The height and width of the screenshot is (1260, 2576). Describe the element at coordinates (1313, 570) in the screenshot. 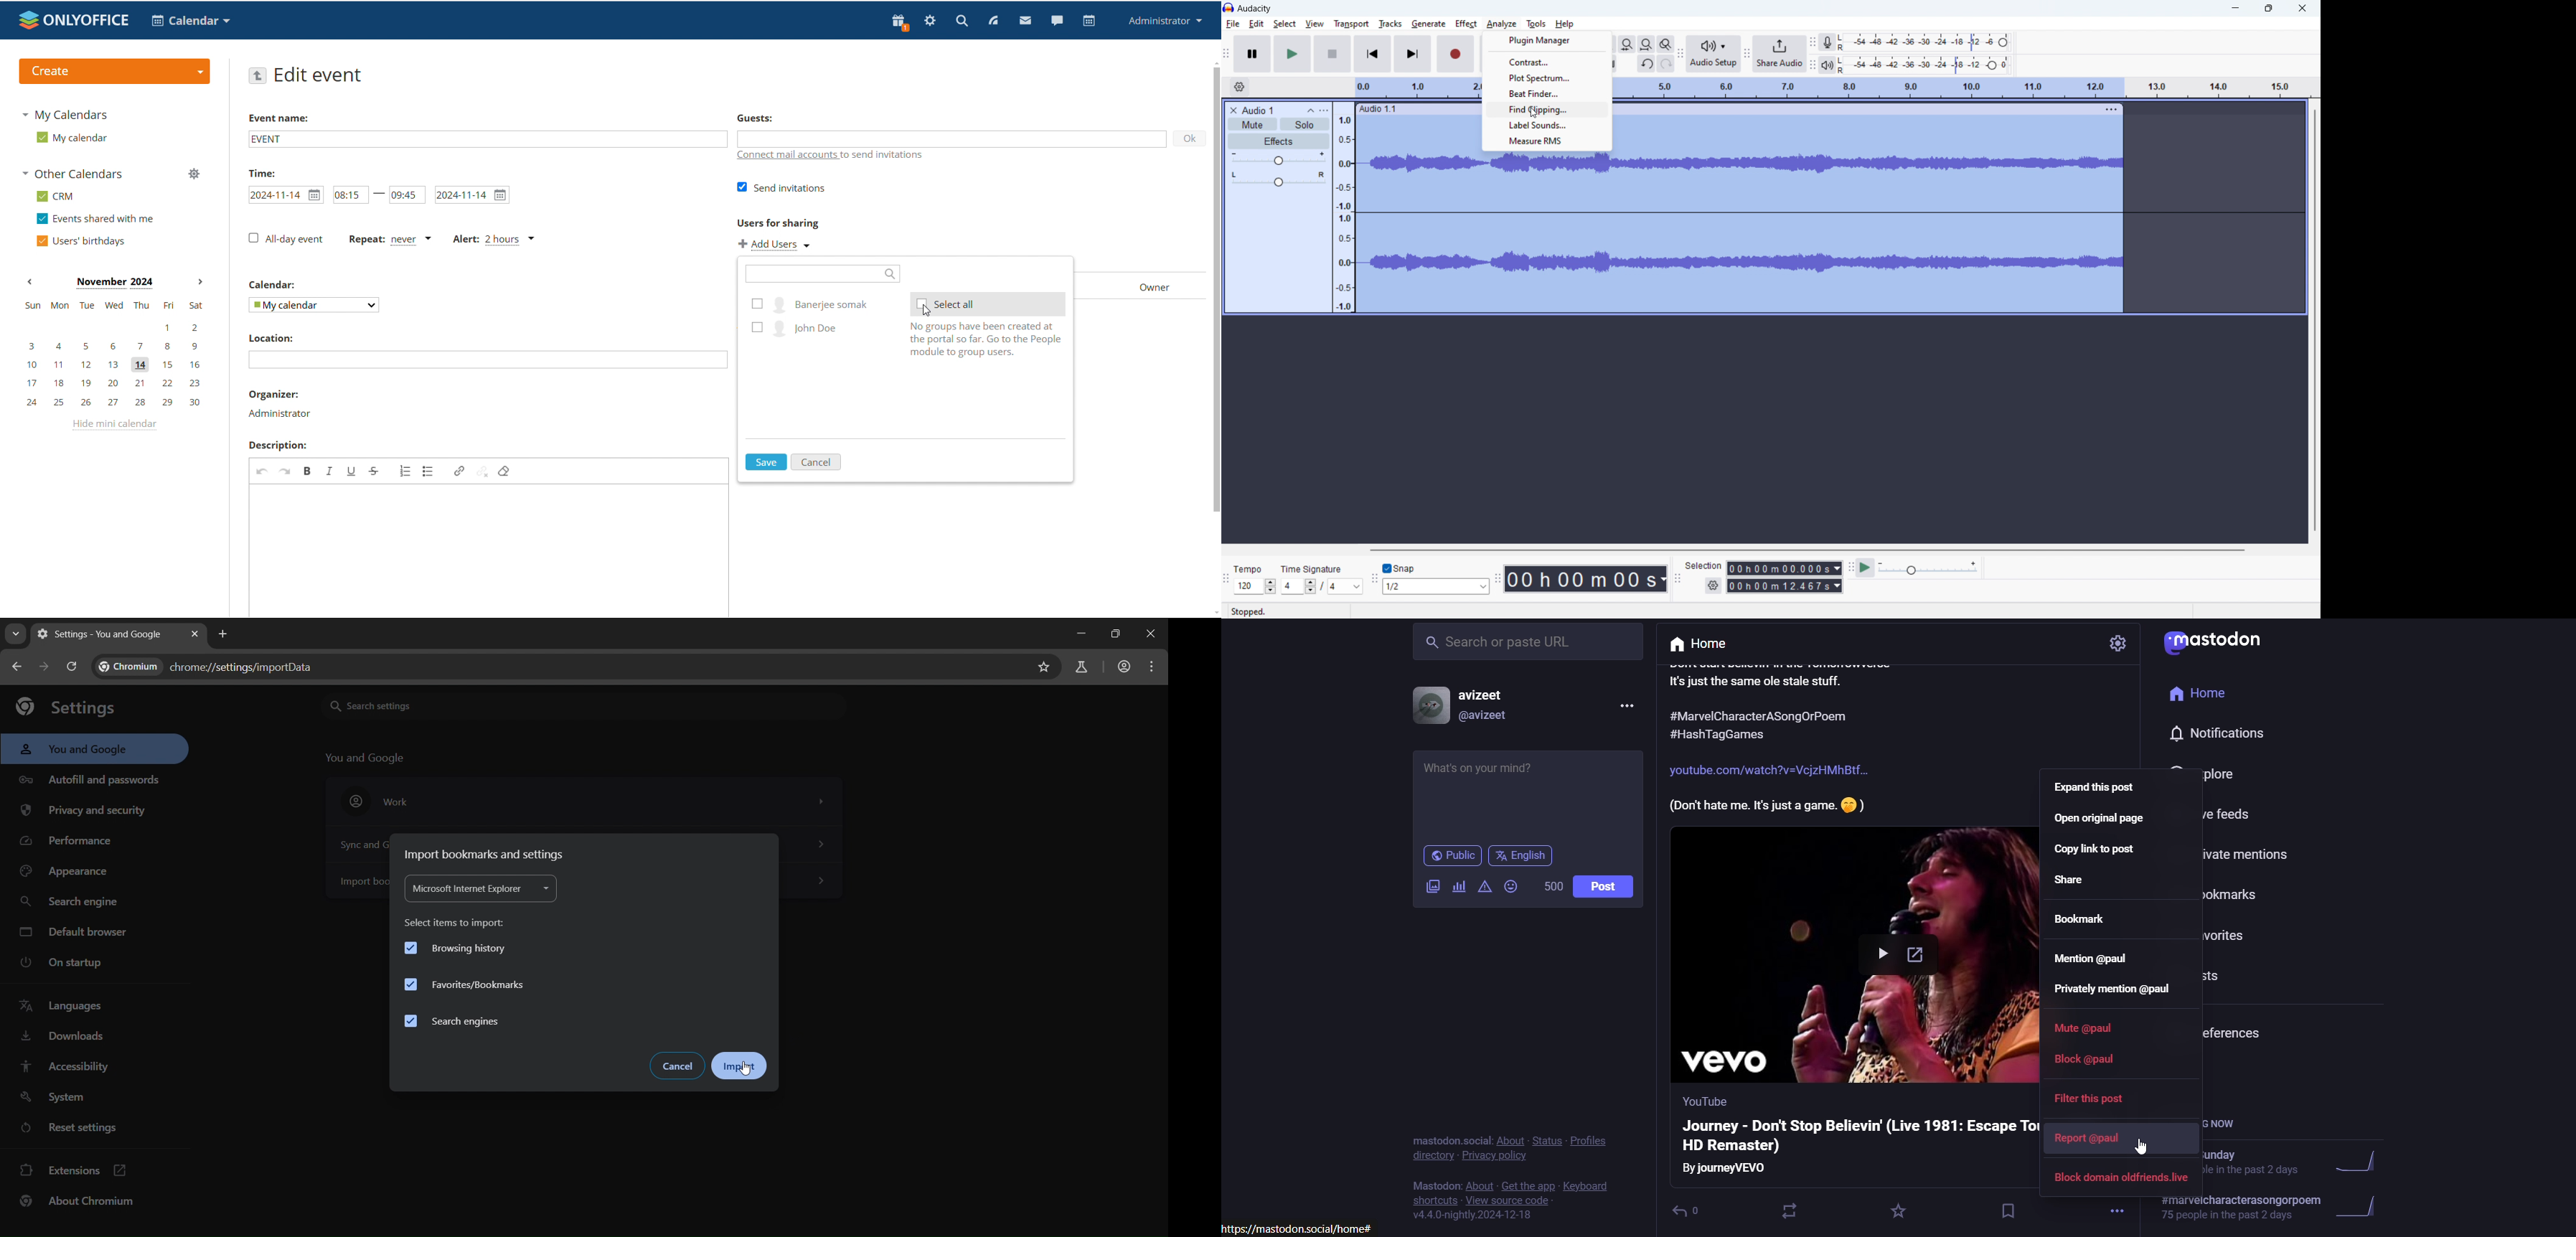

I see `Time signature` at that location.